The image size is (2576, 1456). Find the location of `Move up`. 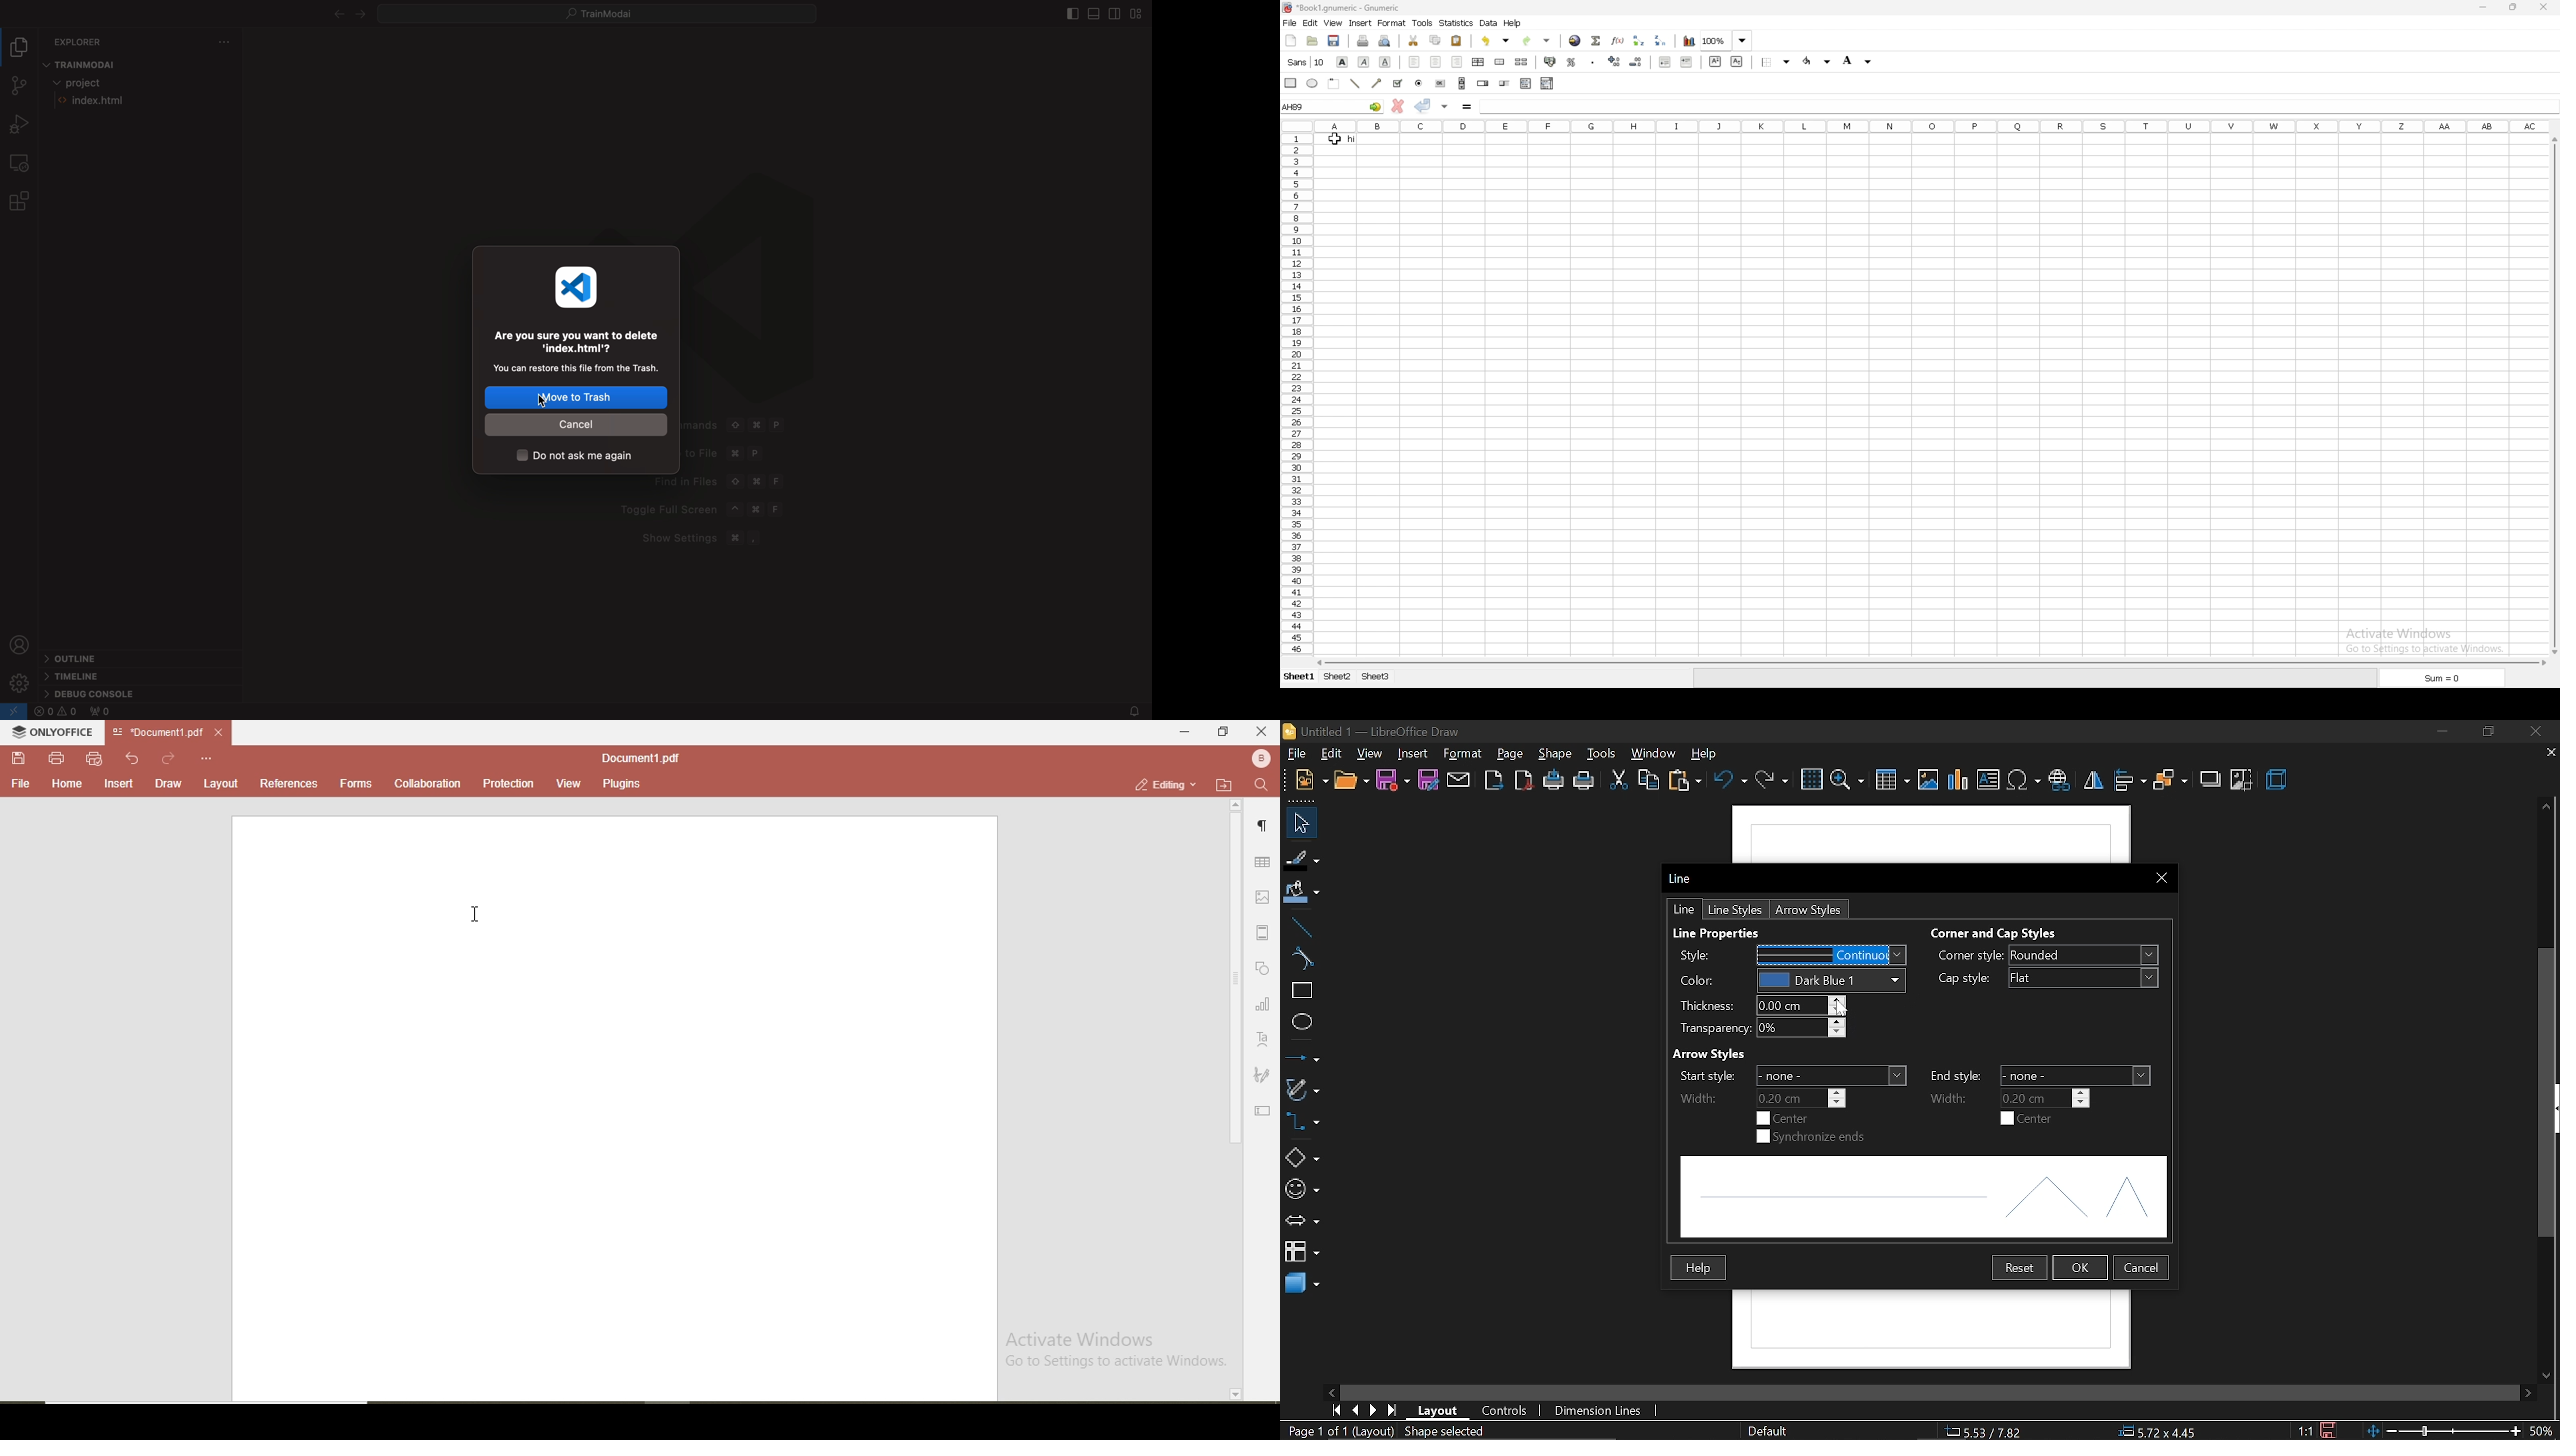

Move up is located at coordinates (2547, 805).